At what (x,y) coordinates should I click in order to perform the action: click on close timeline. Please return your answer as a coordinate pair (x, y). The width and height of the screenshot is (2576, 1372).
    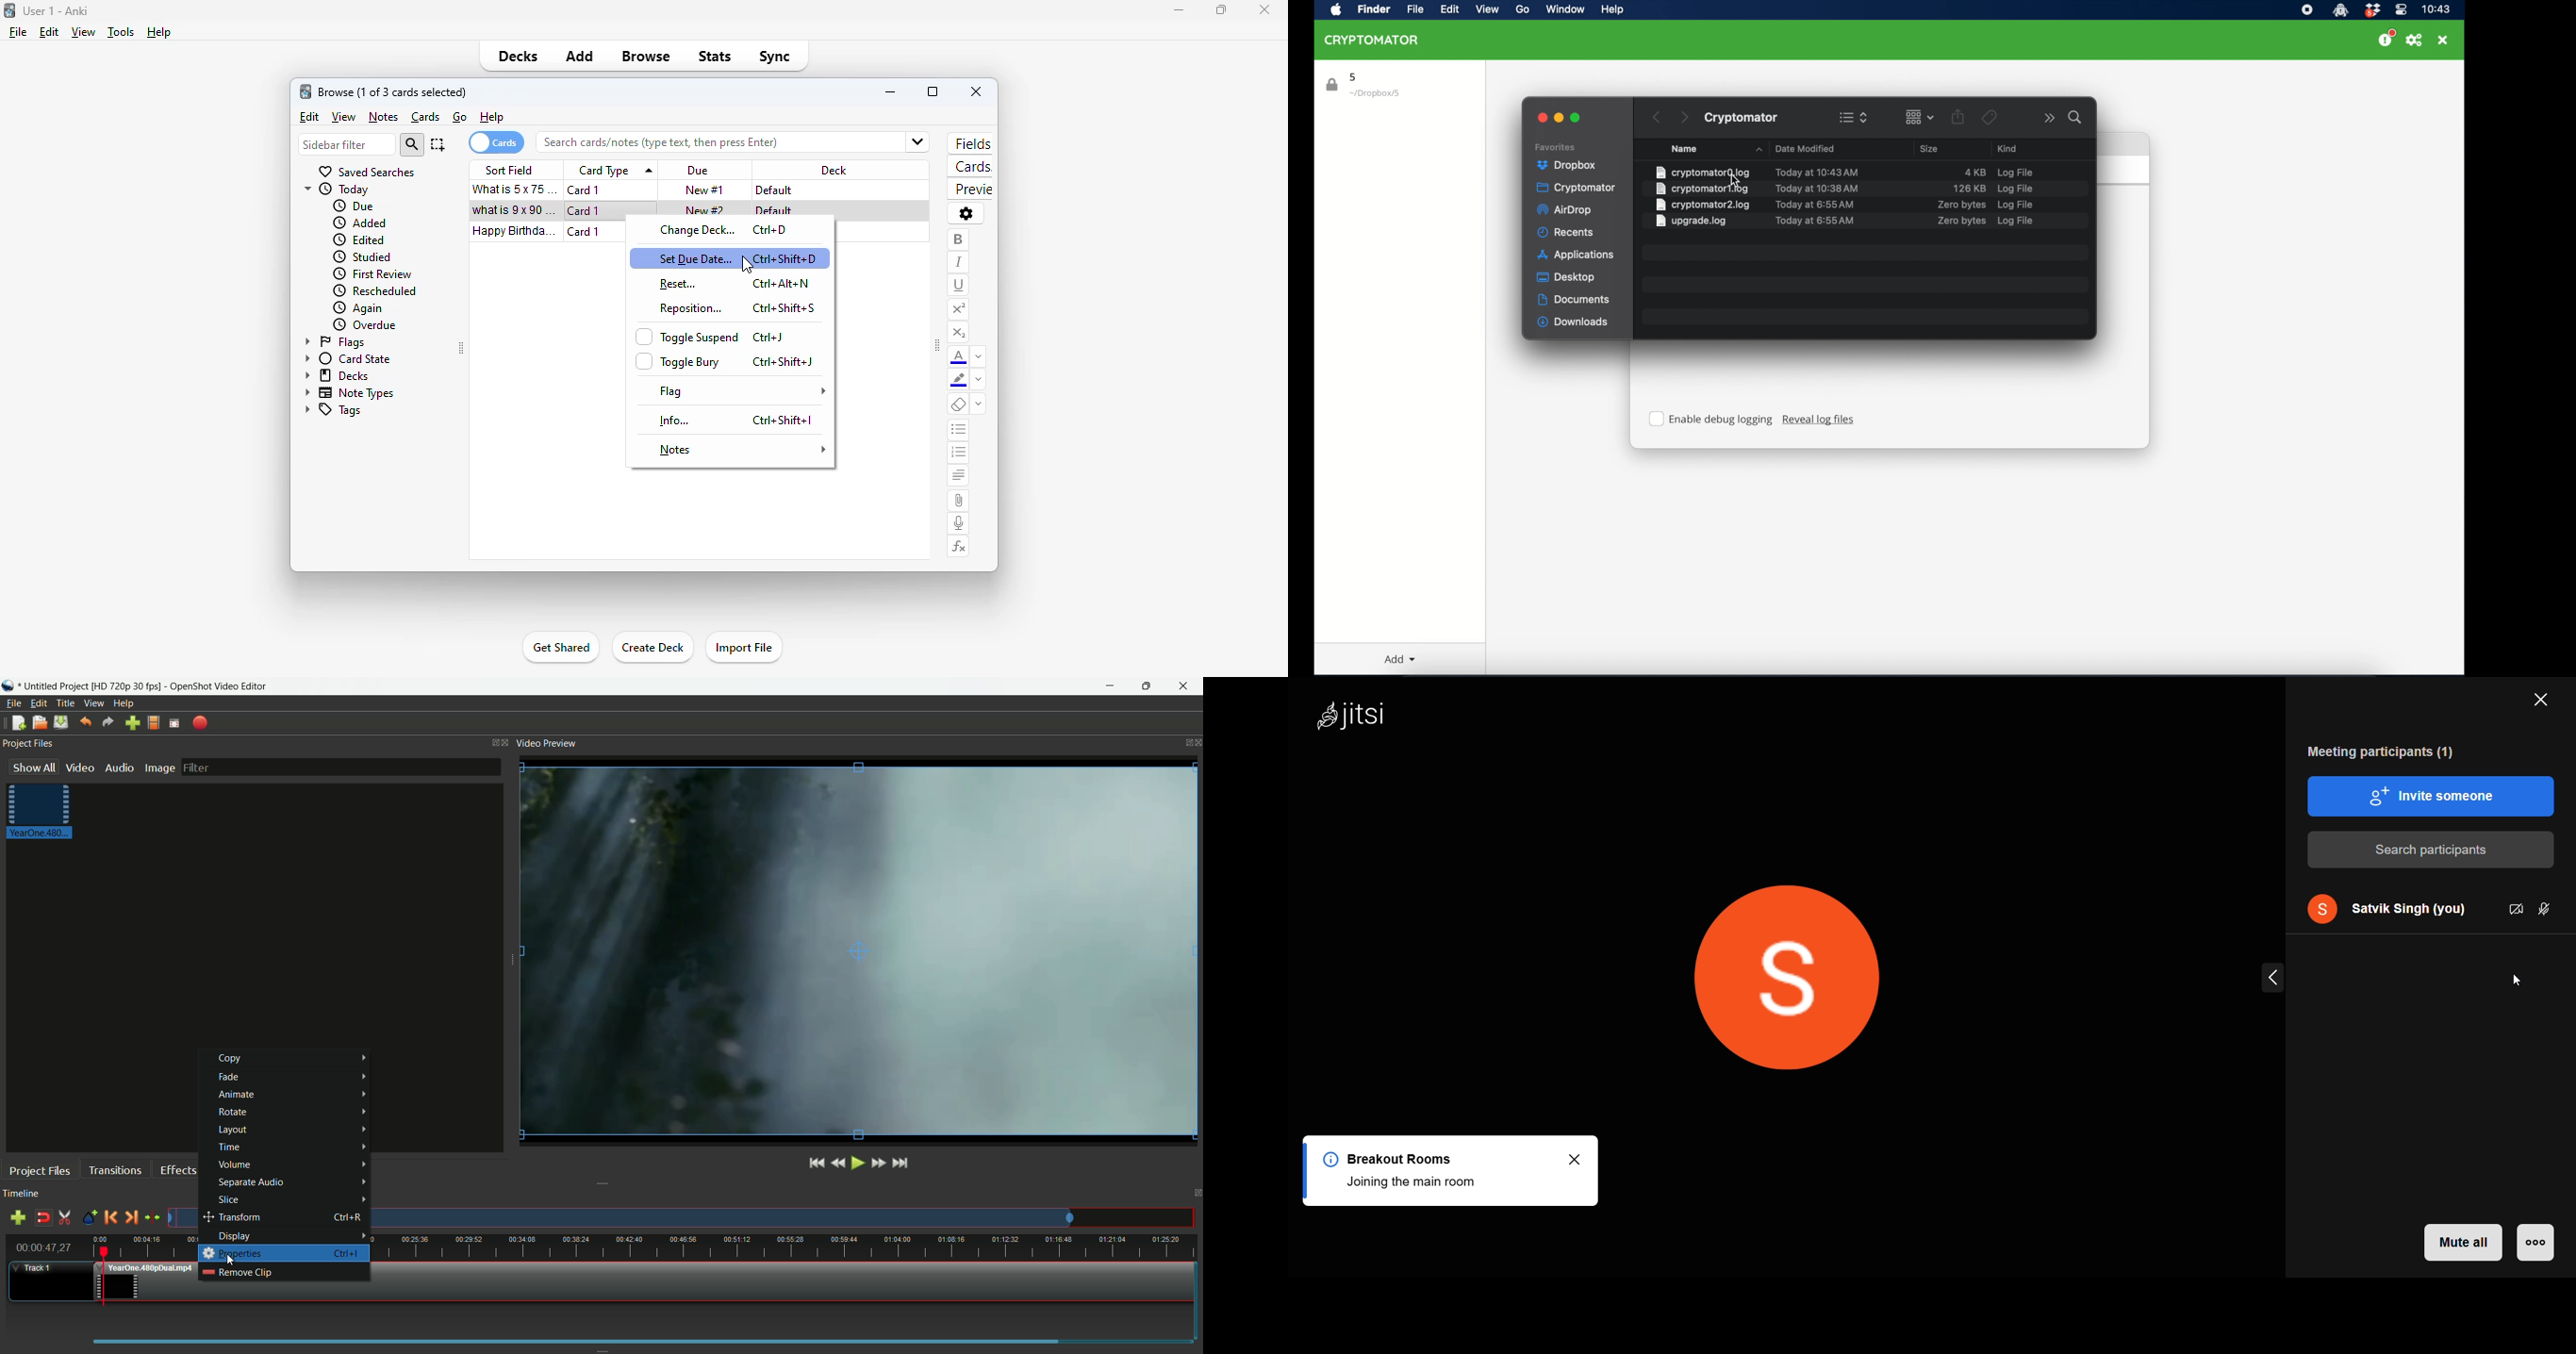
    Looking at the image, I should click on (1196, 1194).